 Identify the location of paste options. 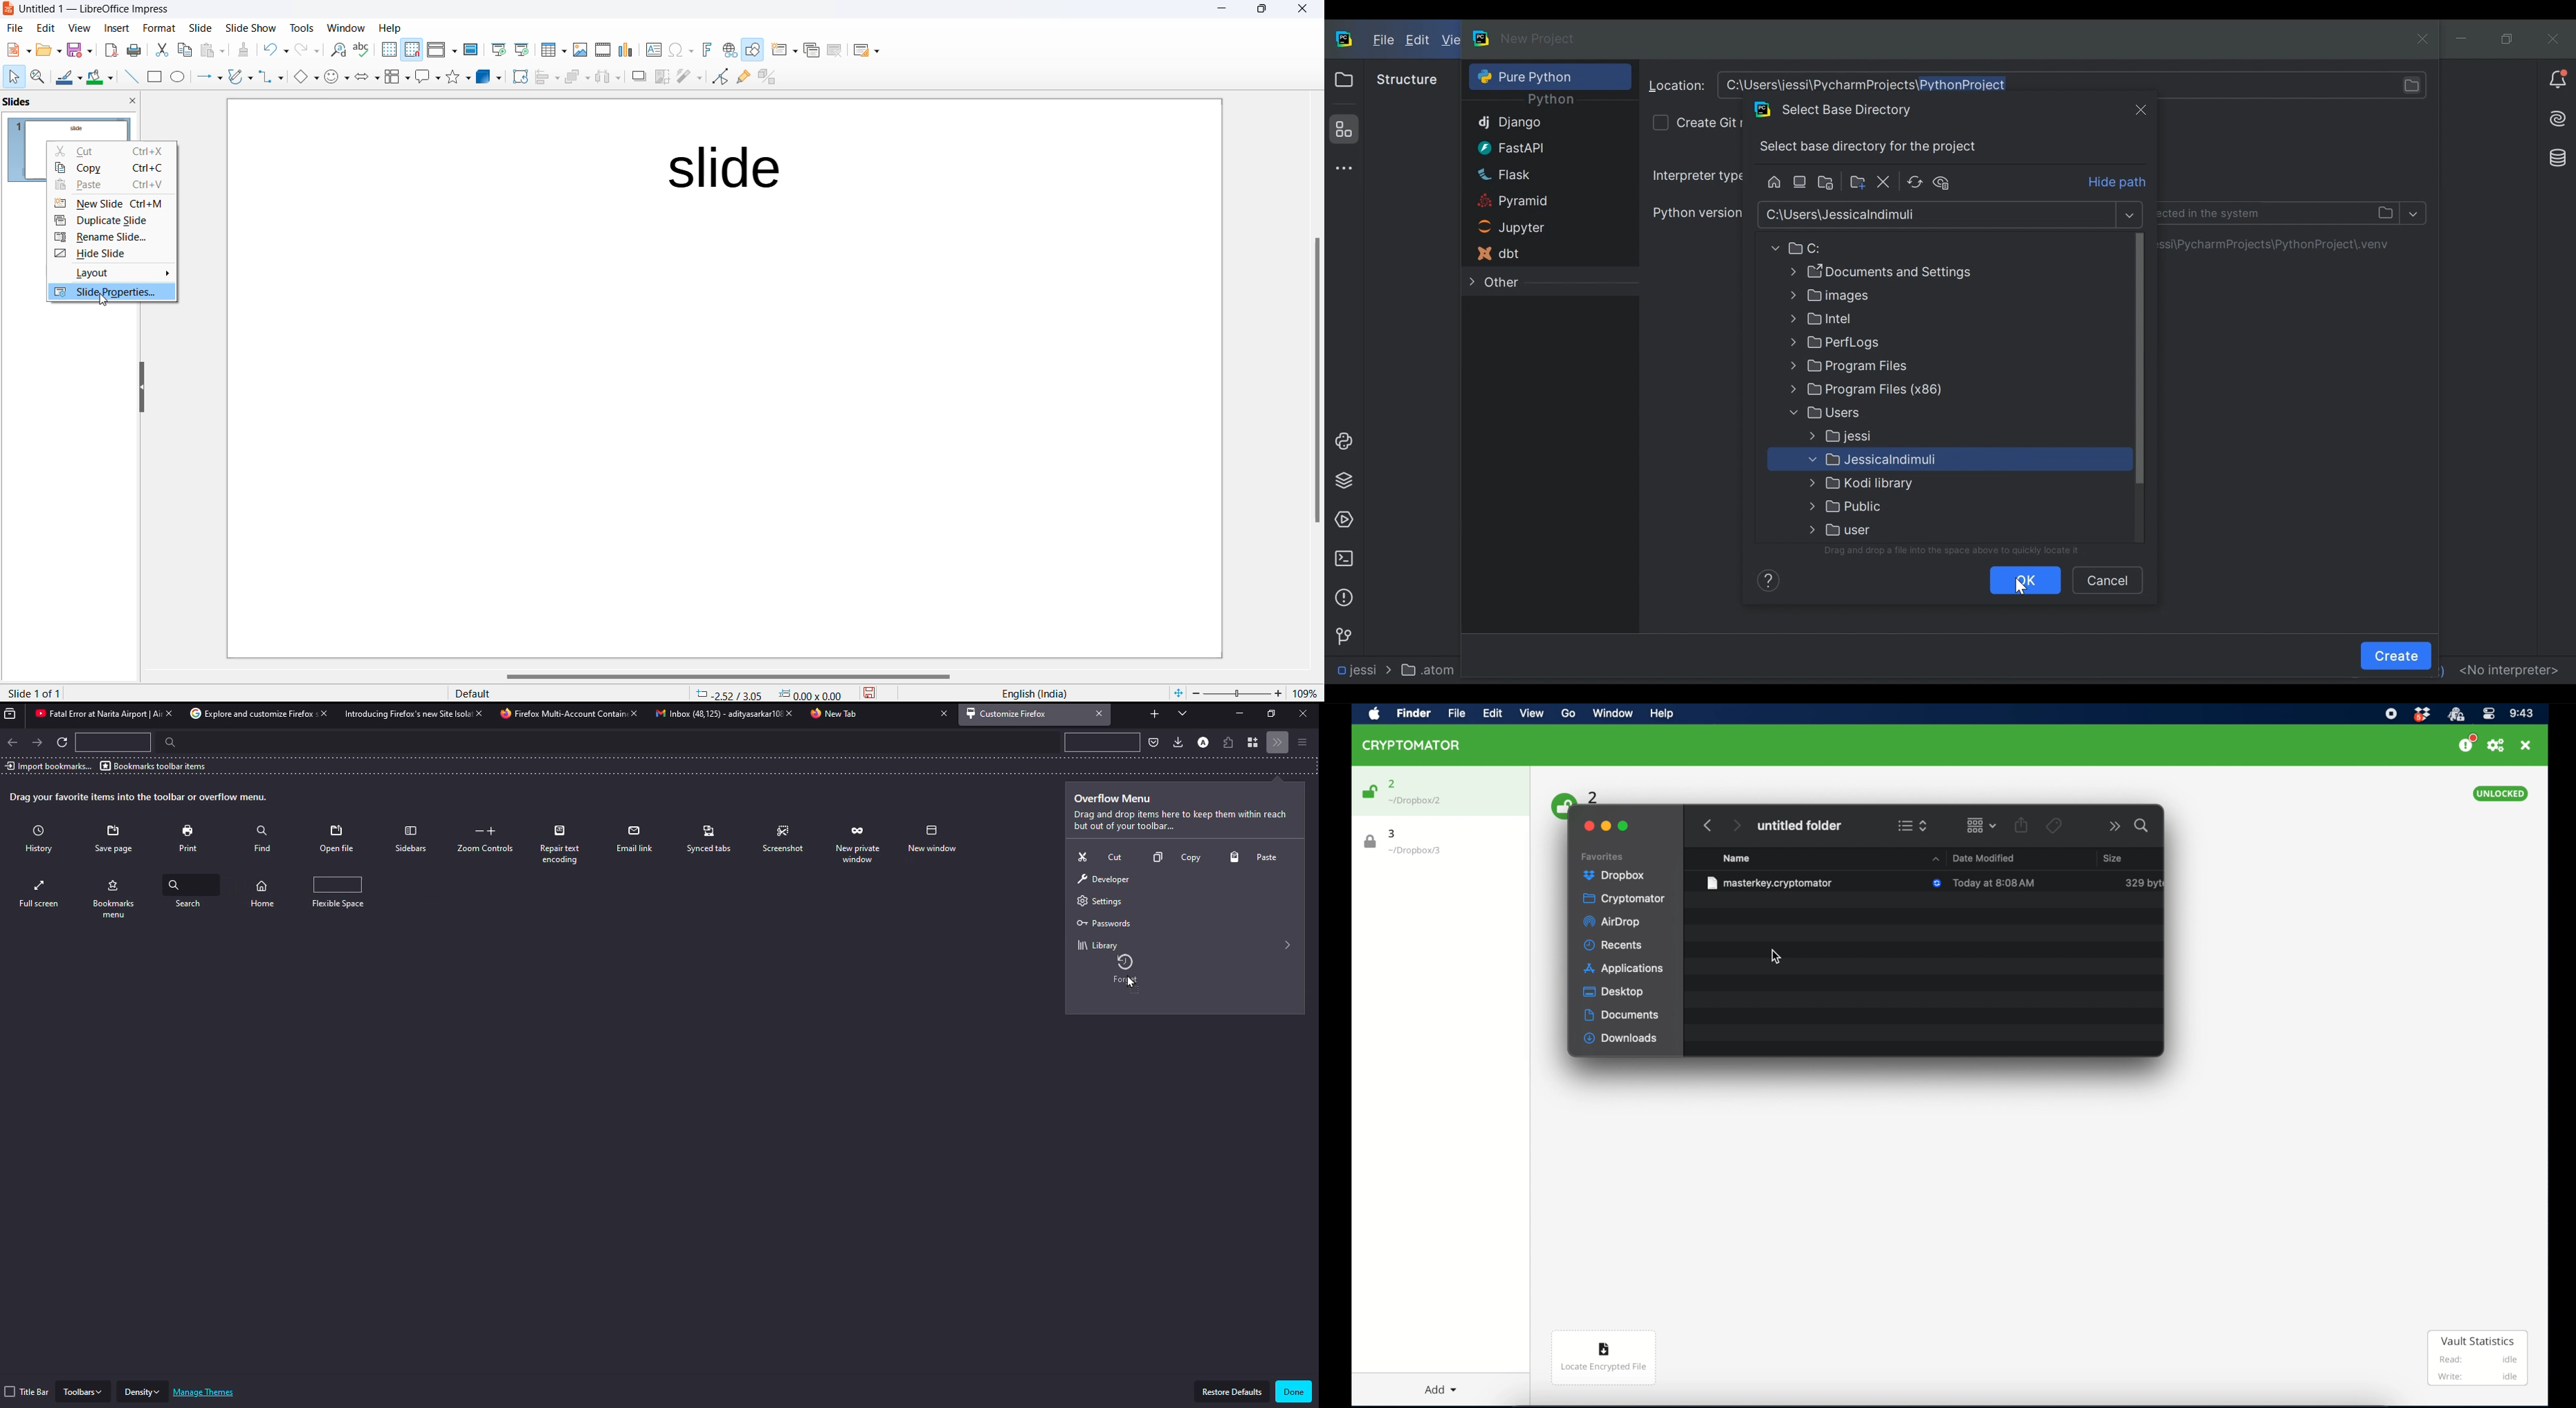
(216, 50).